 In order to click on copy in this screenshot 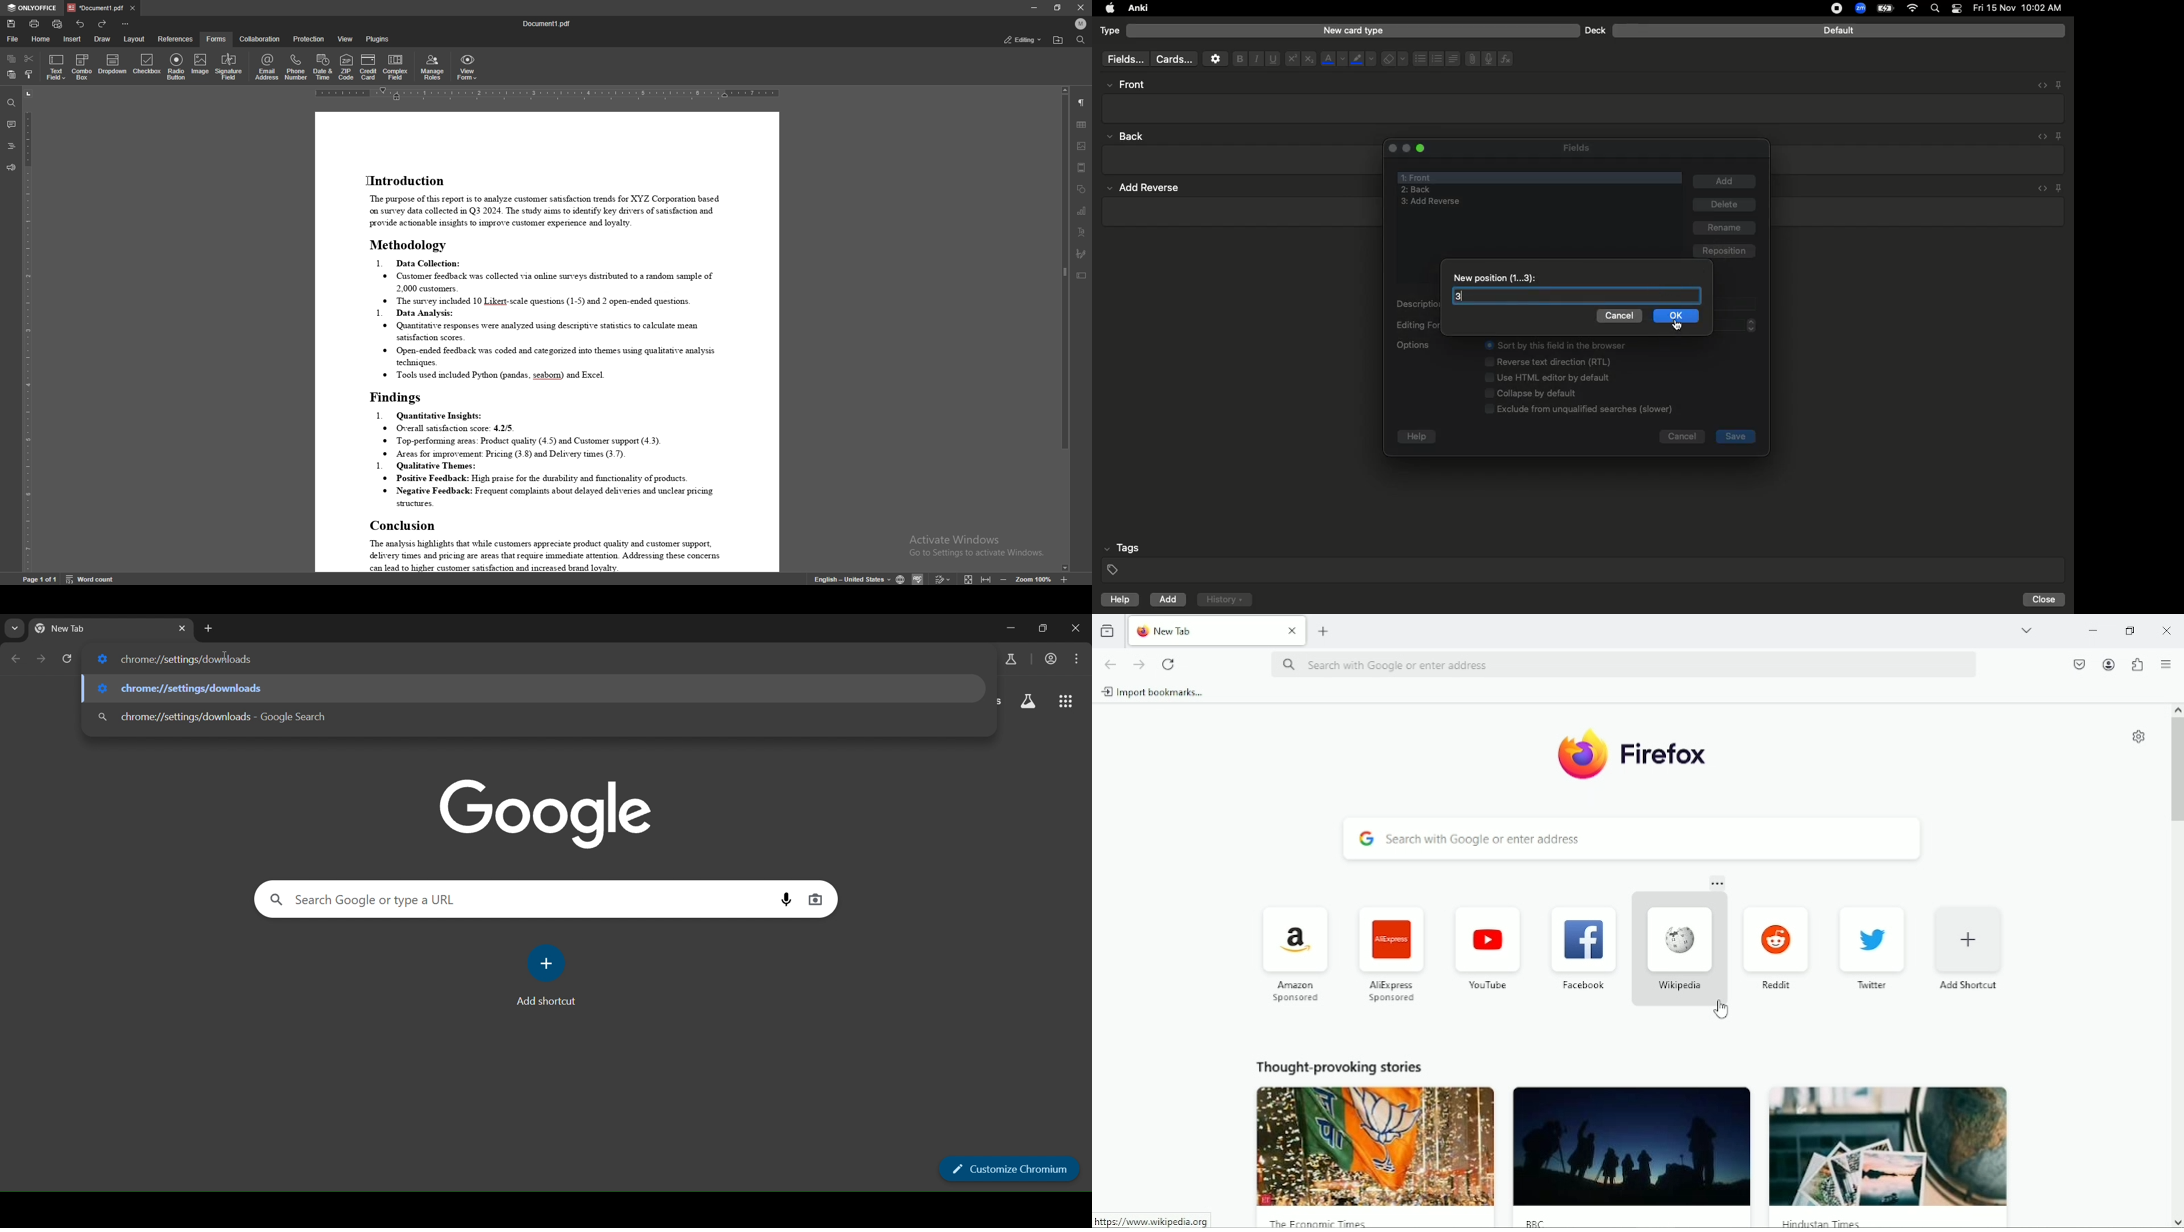, I will do `click(13, 58)`.